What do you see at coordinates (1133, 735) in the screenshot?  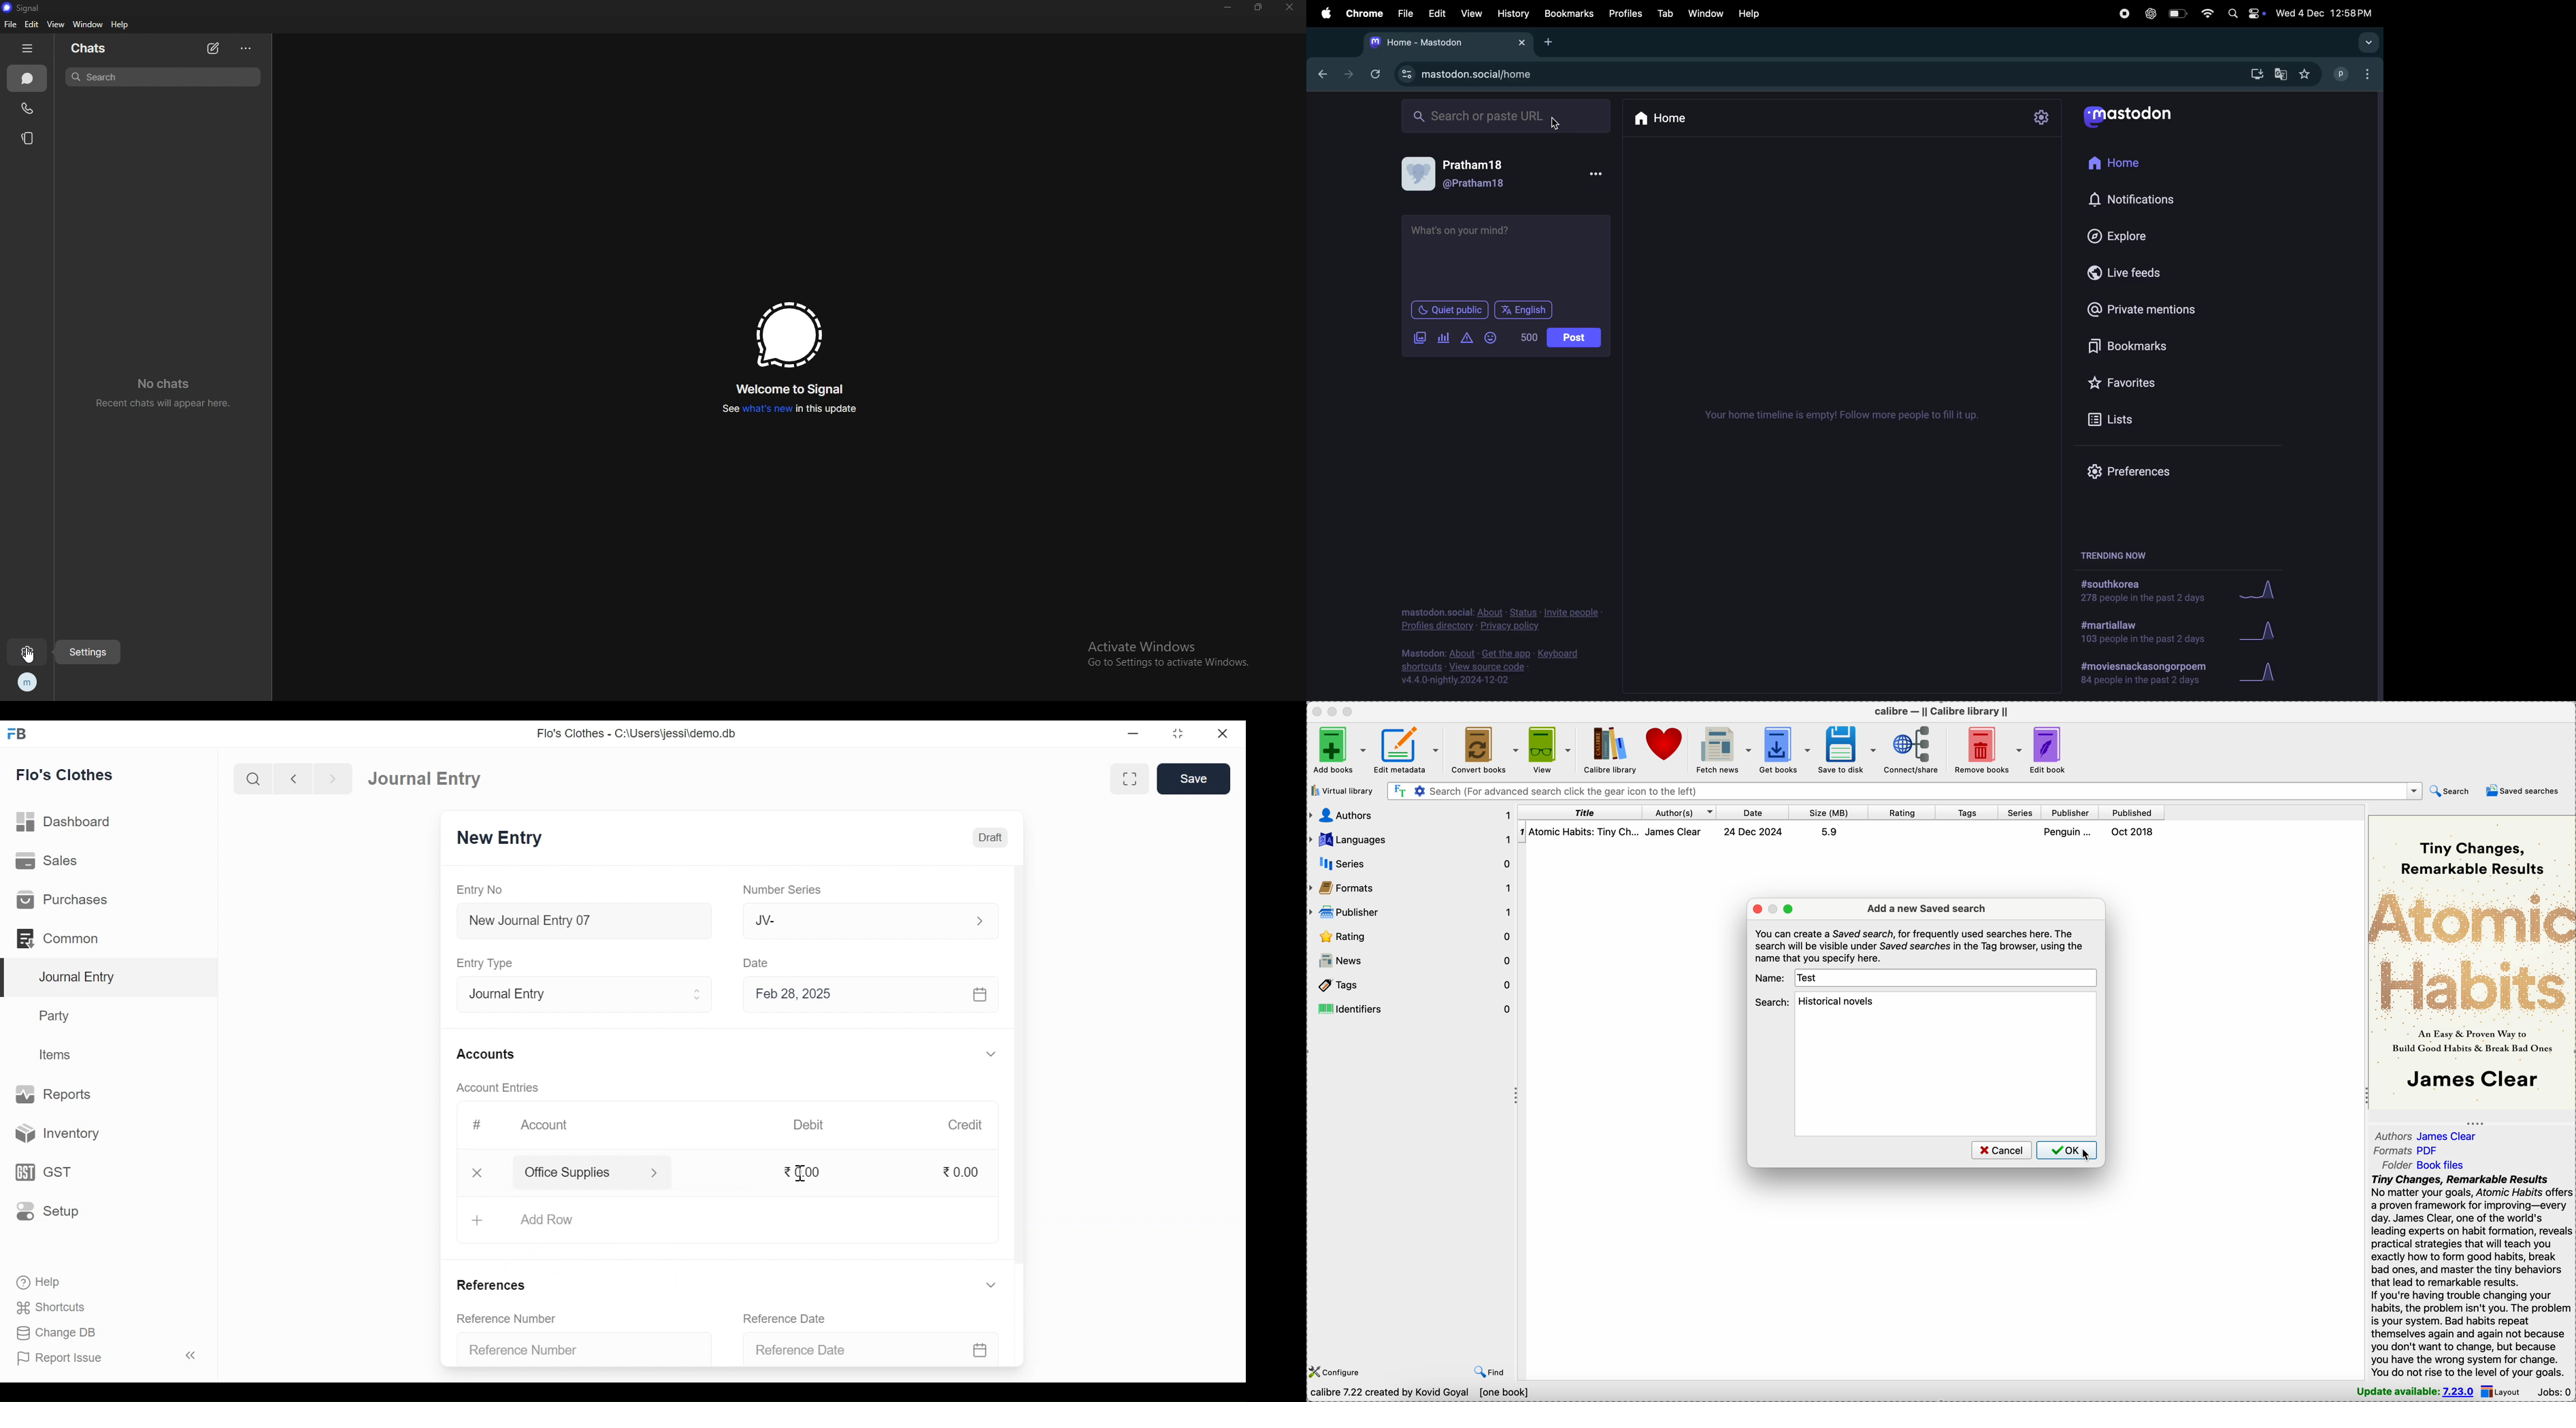 I see `minimize` at bounding box center [1133, 735].